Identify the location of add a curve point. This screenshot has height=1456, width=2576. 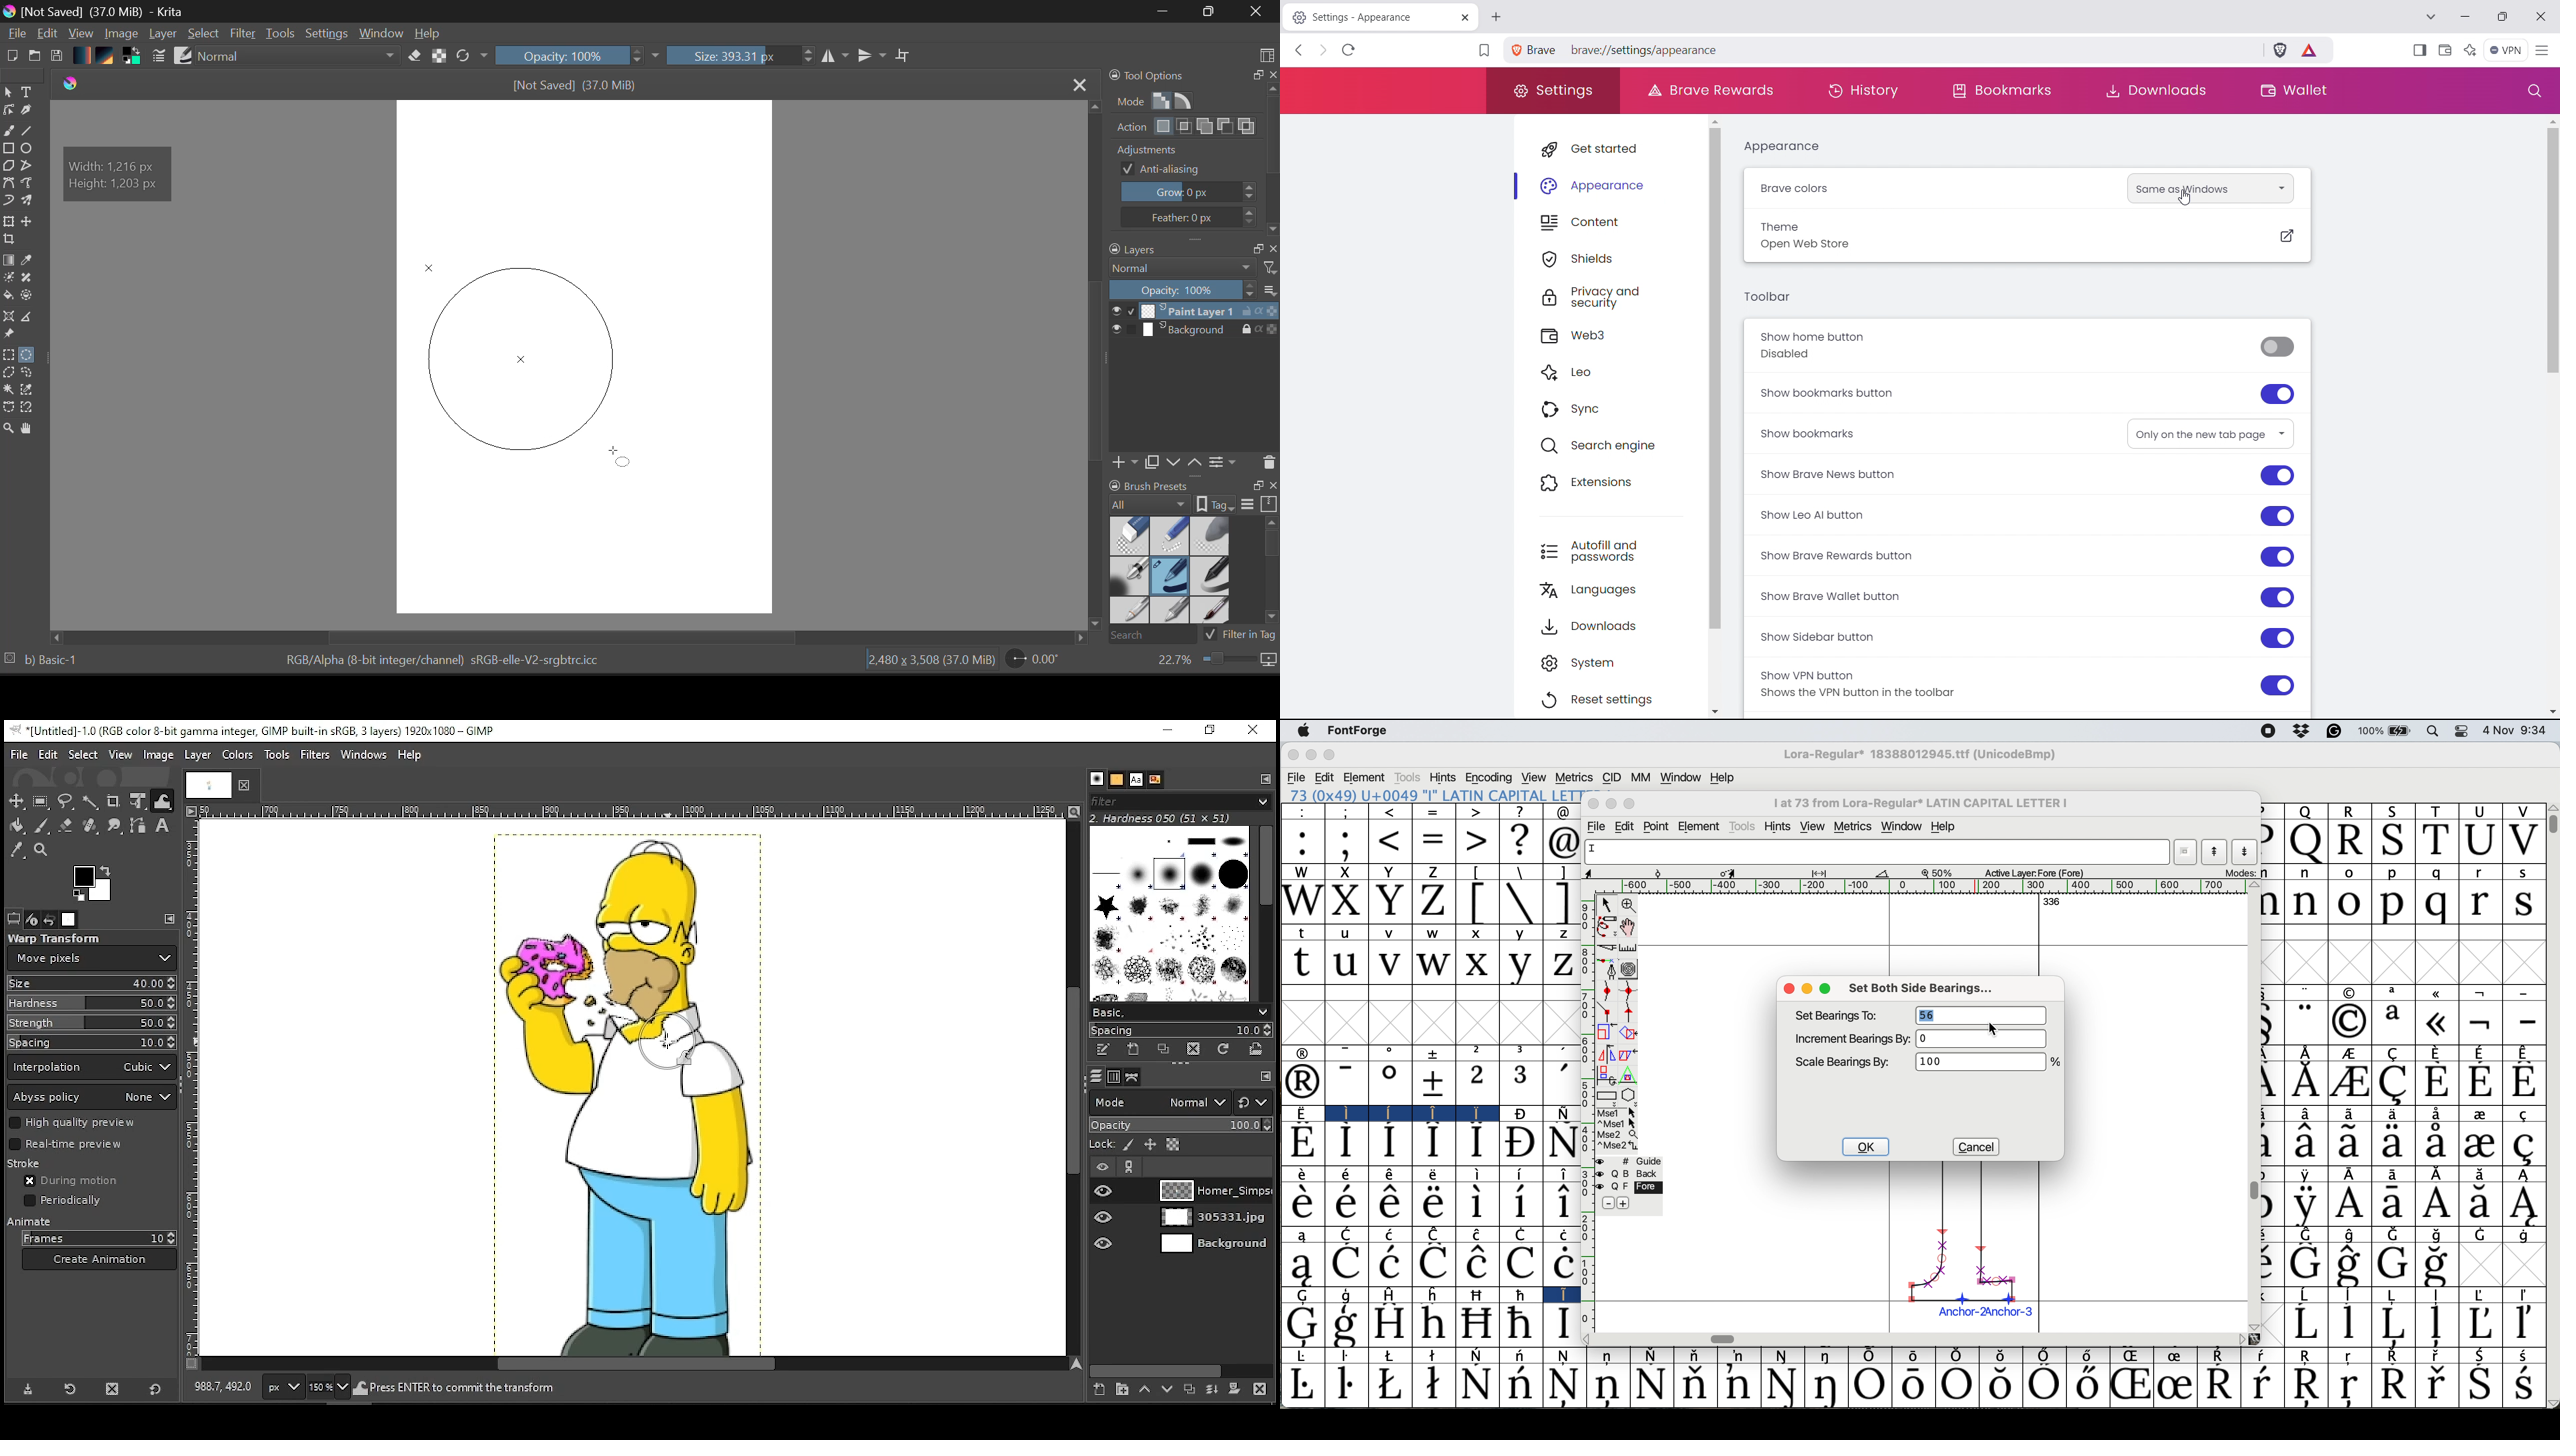
(1606, 992).